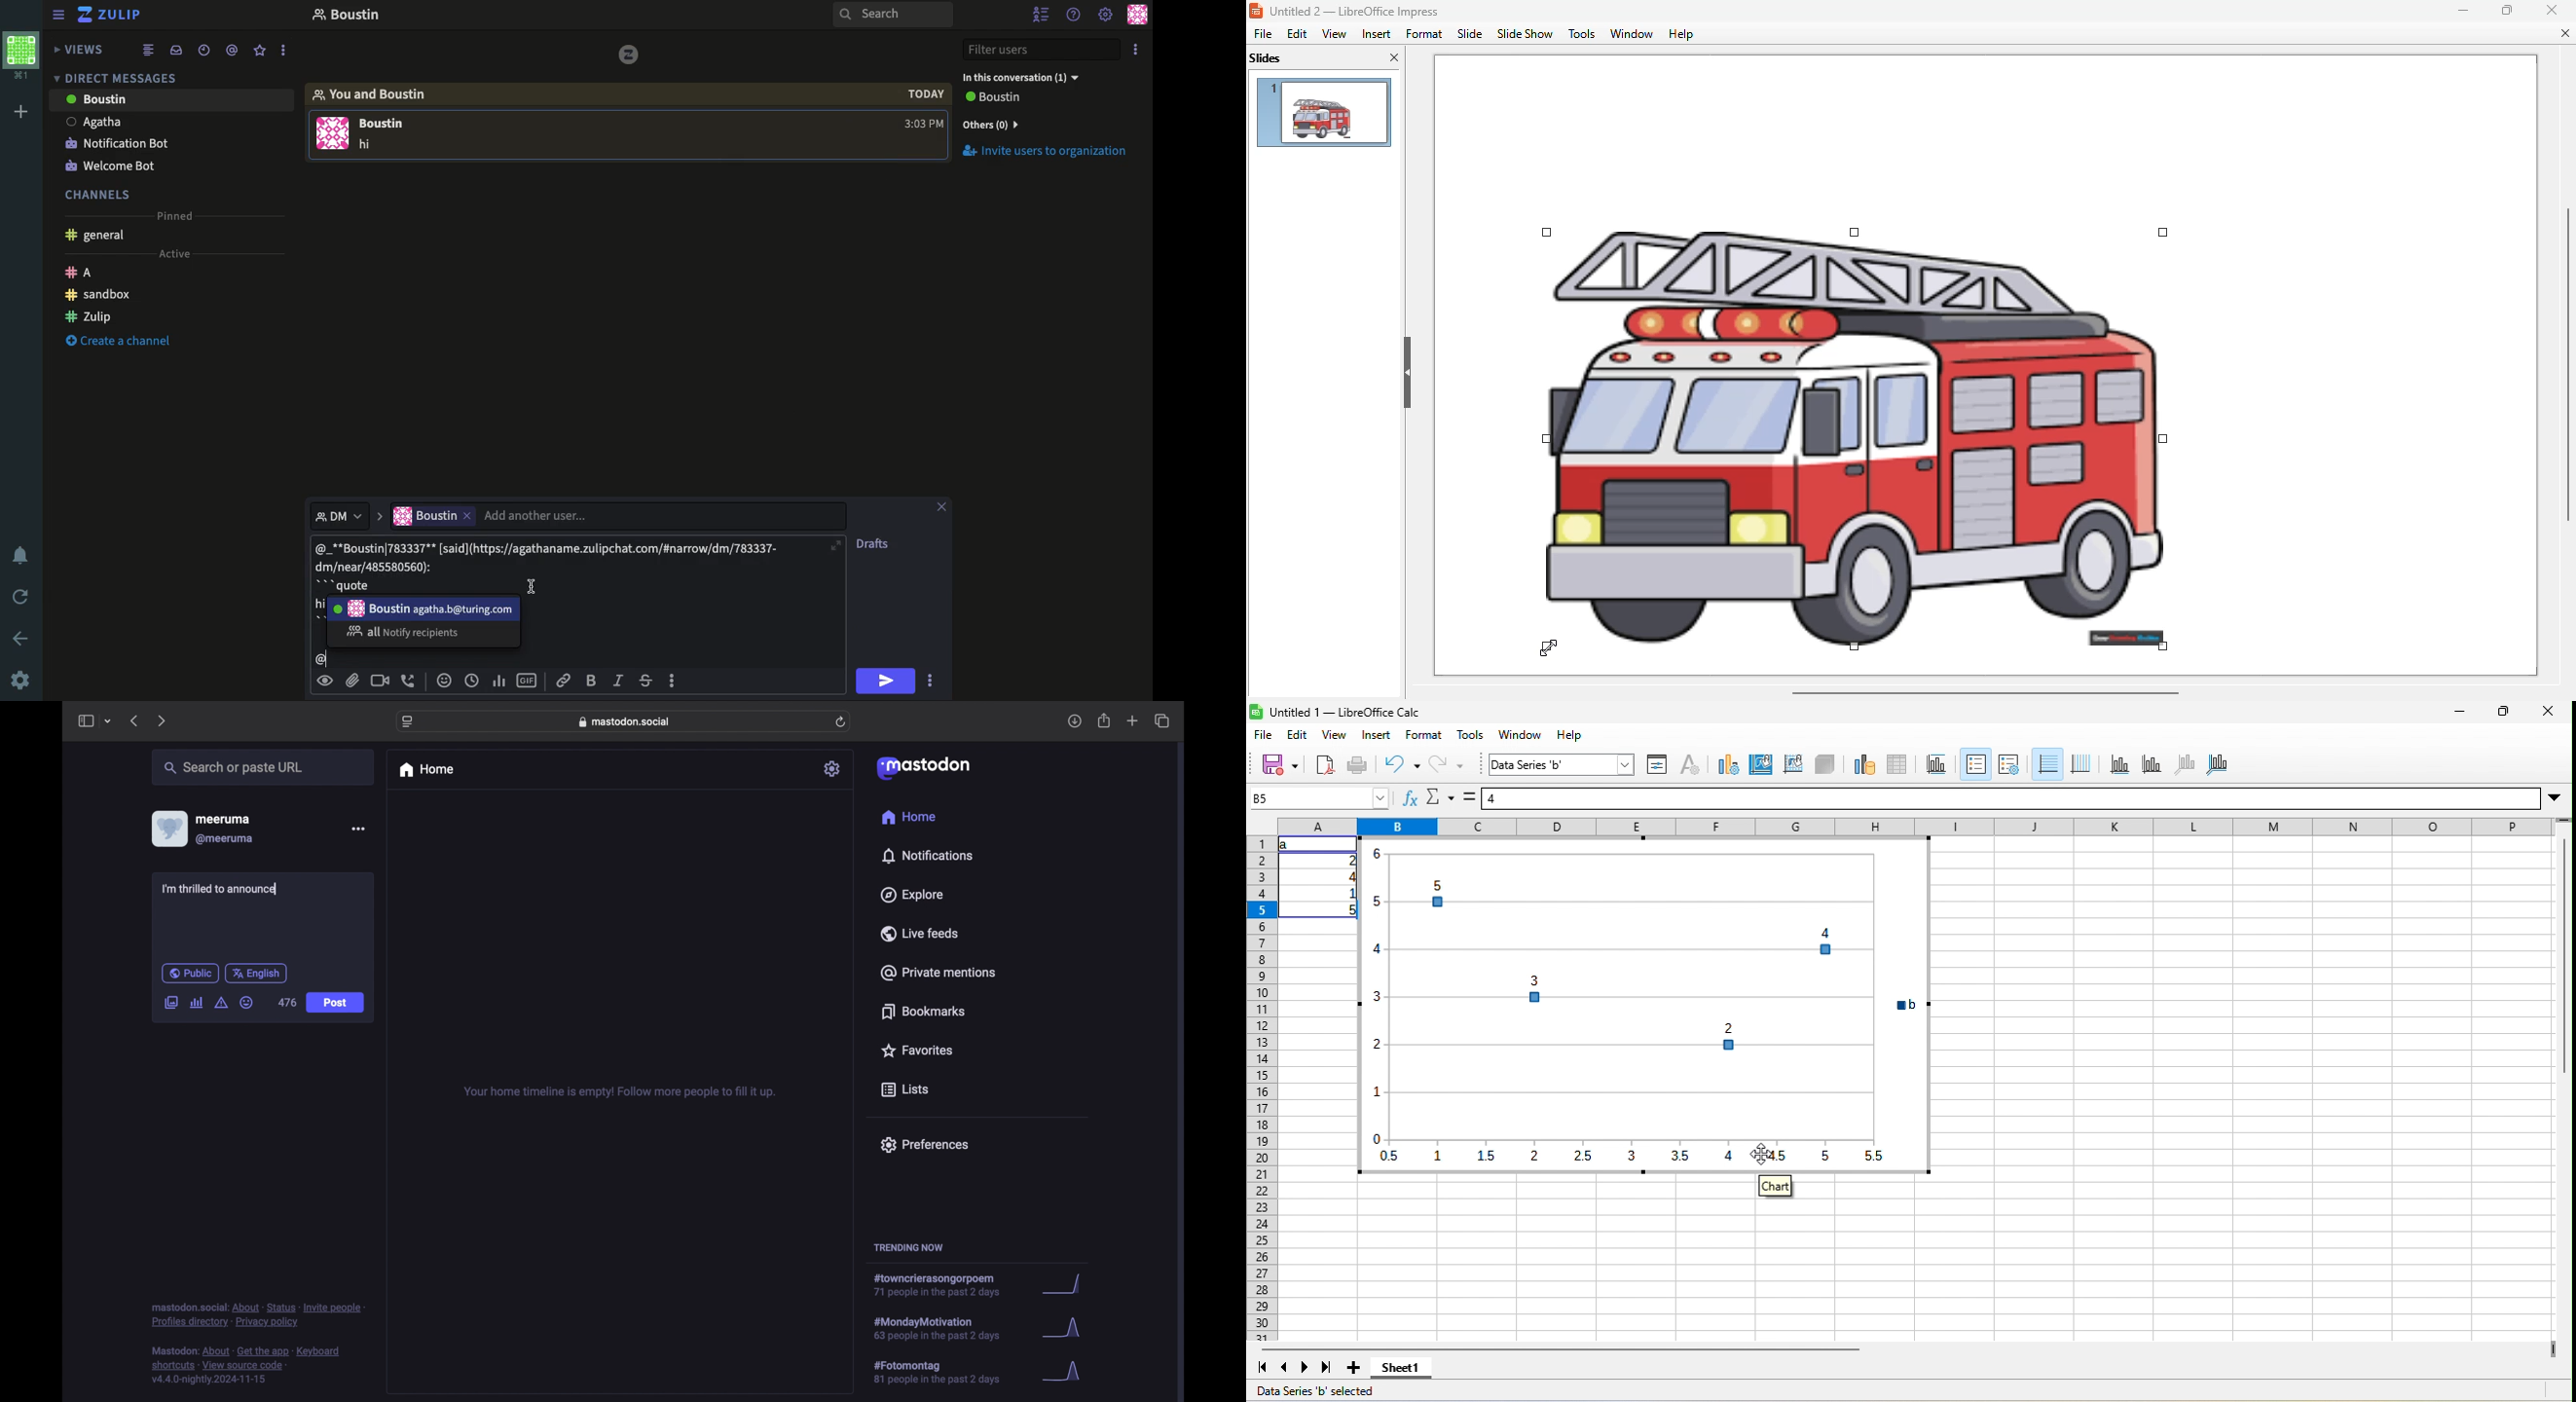  Describe the element at coordinates (1256, 712) in the screenshot. I see `Software logo` at that location.